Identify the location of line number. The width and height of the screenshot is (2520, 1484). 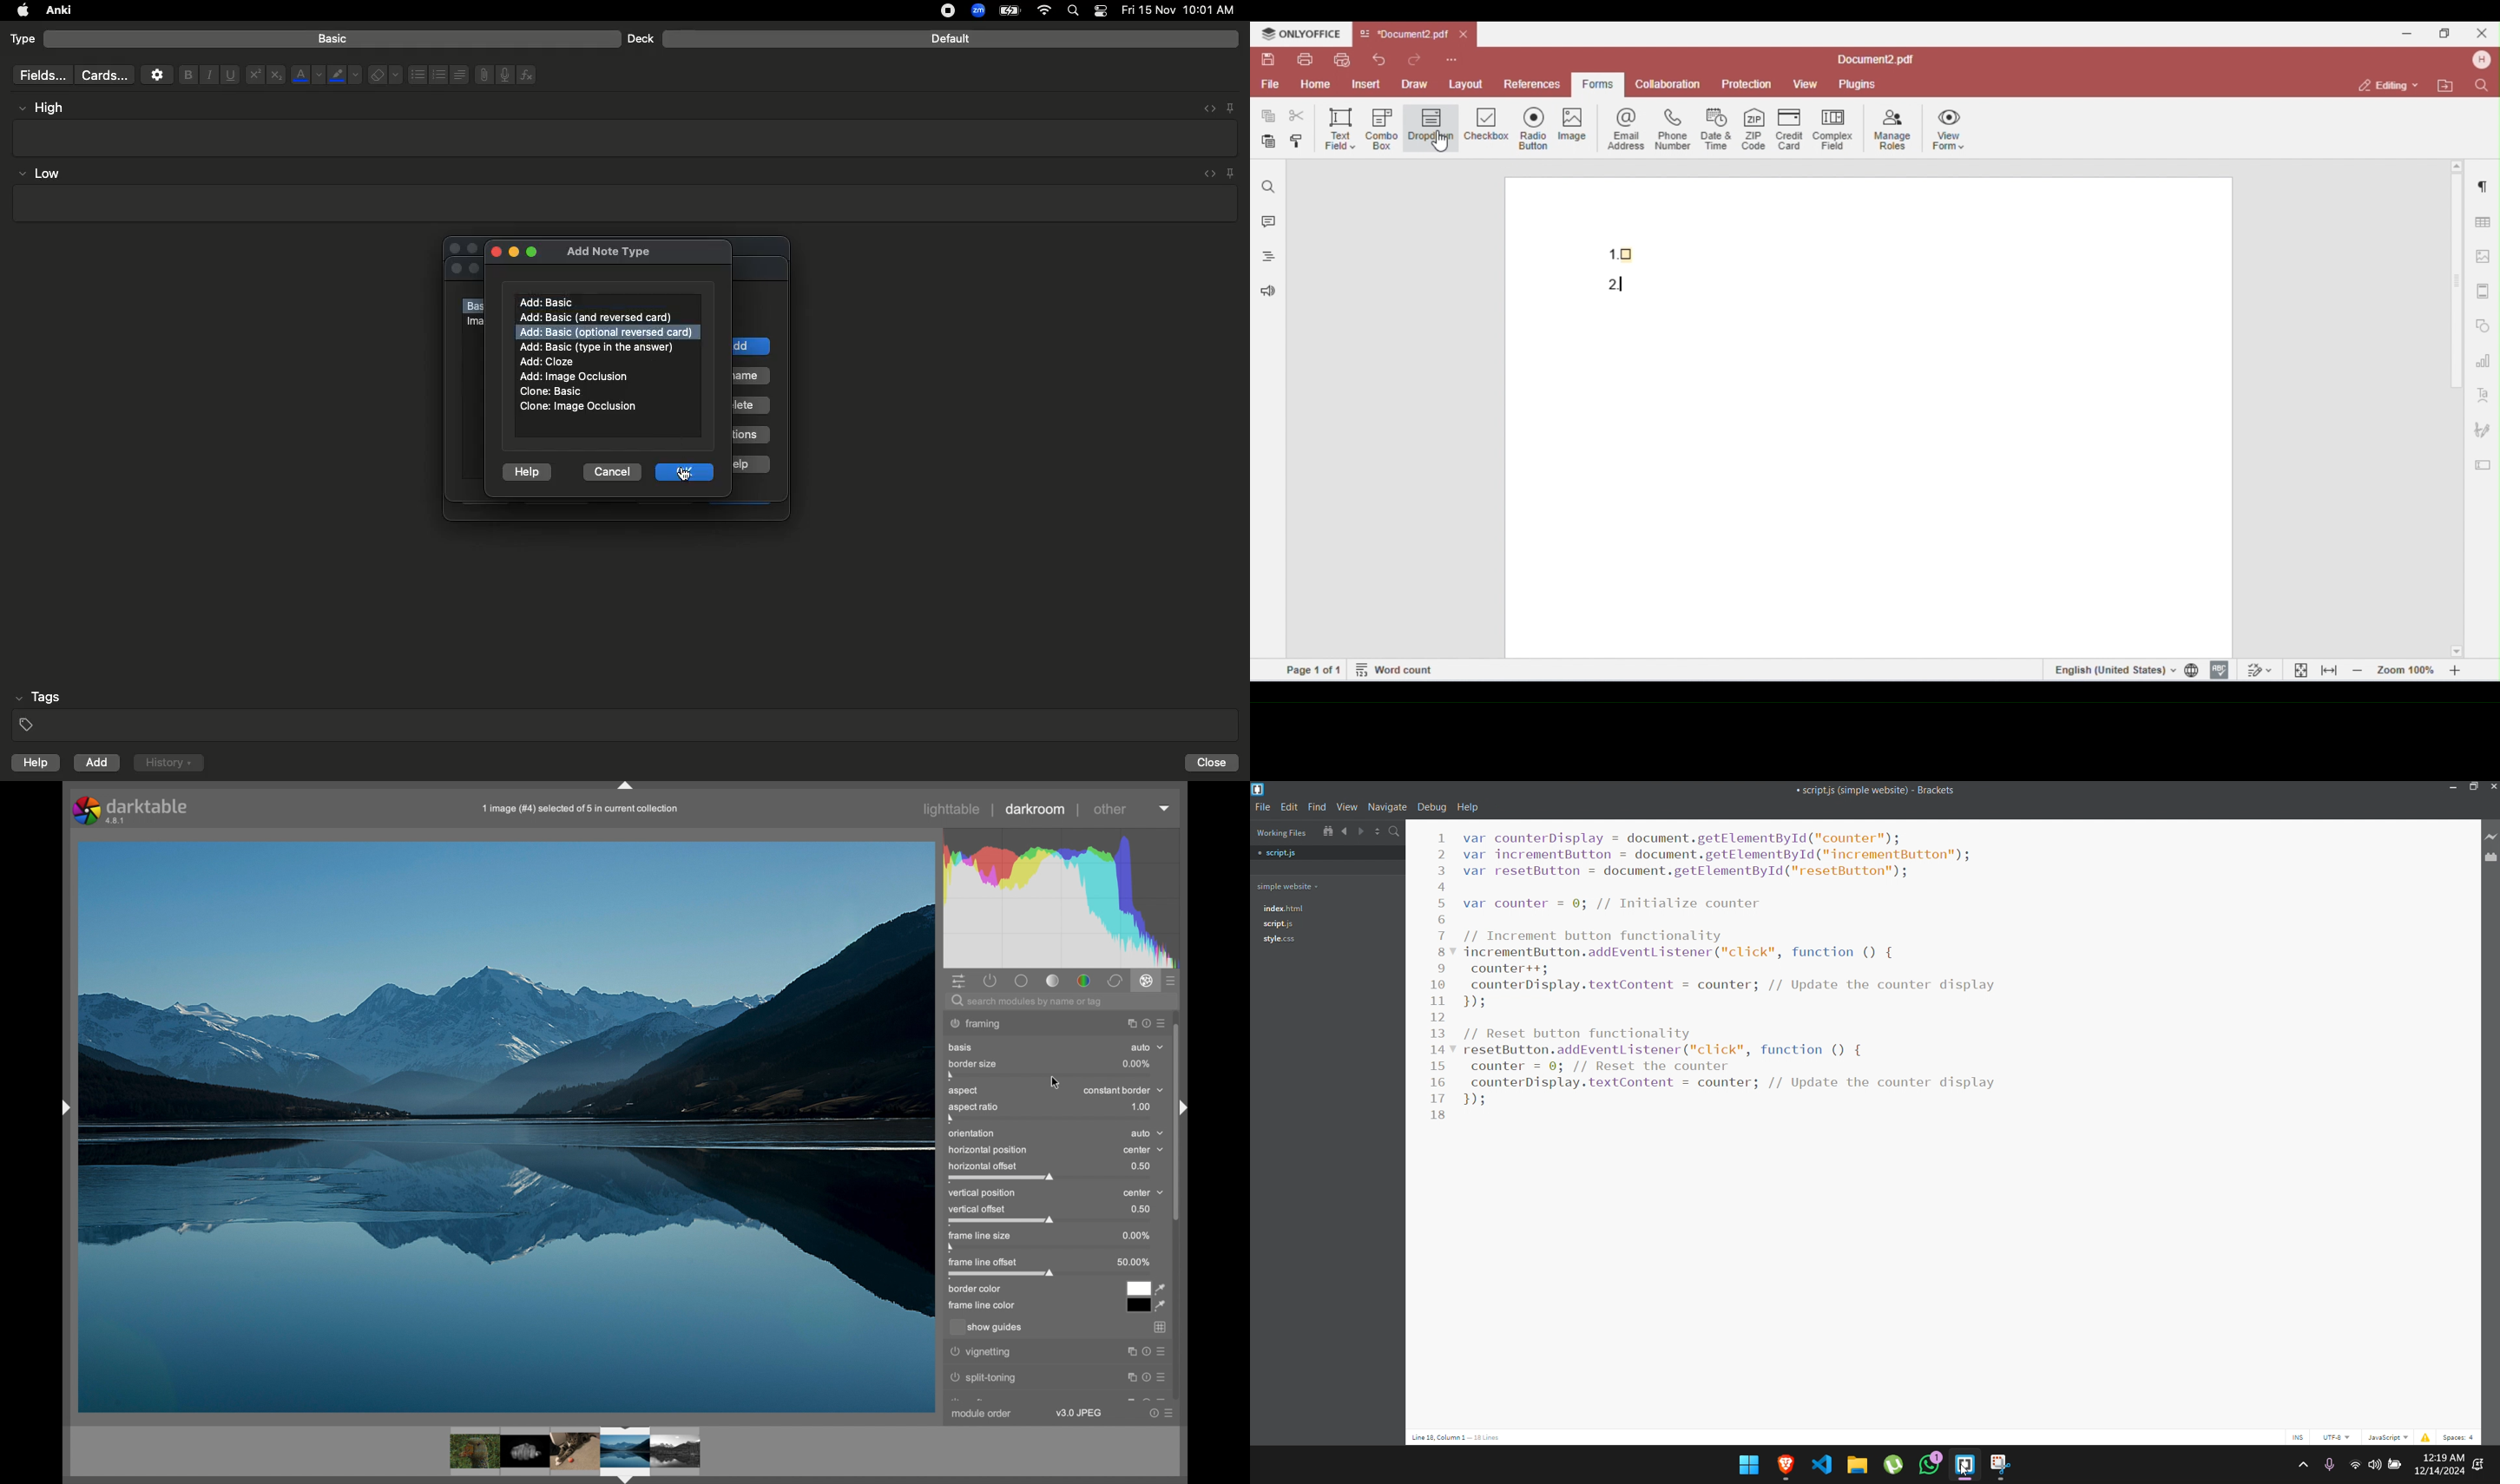
(1444, 987).